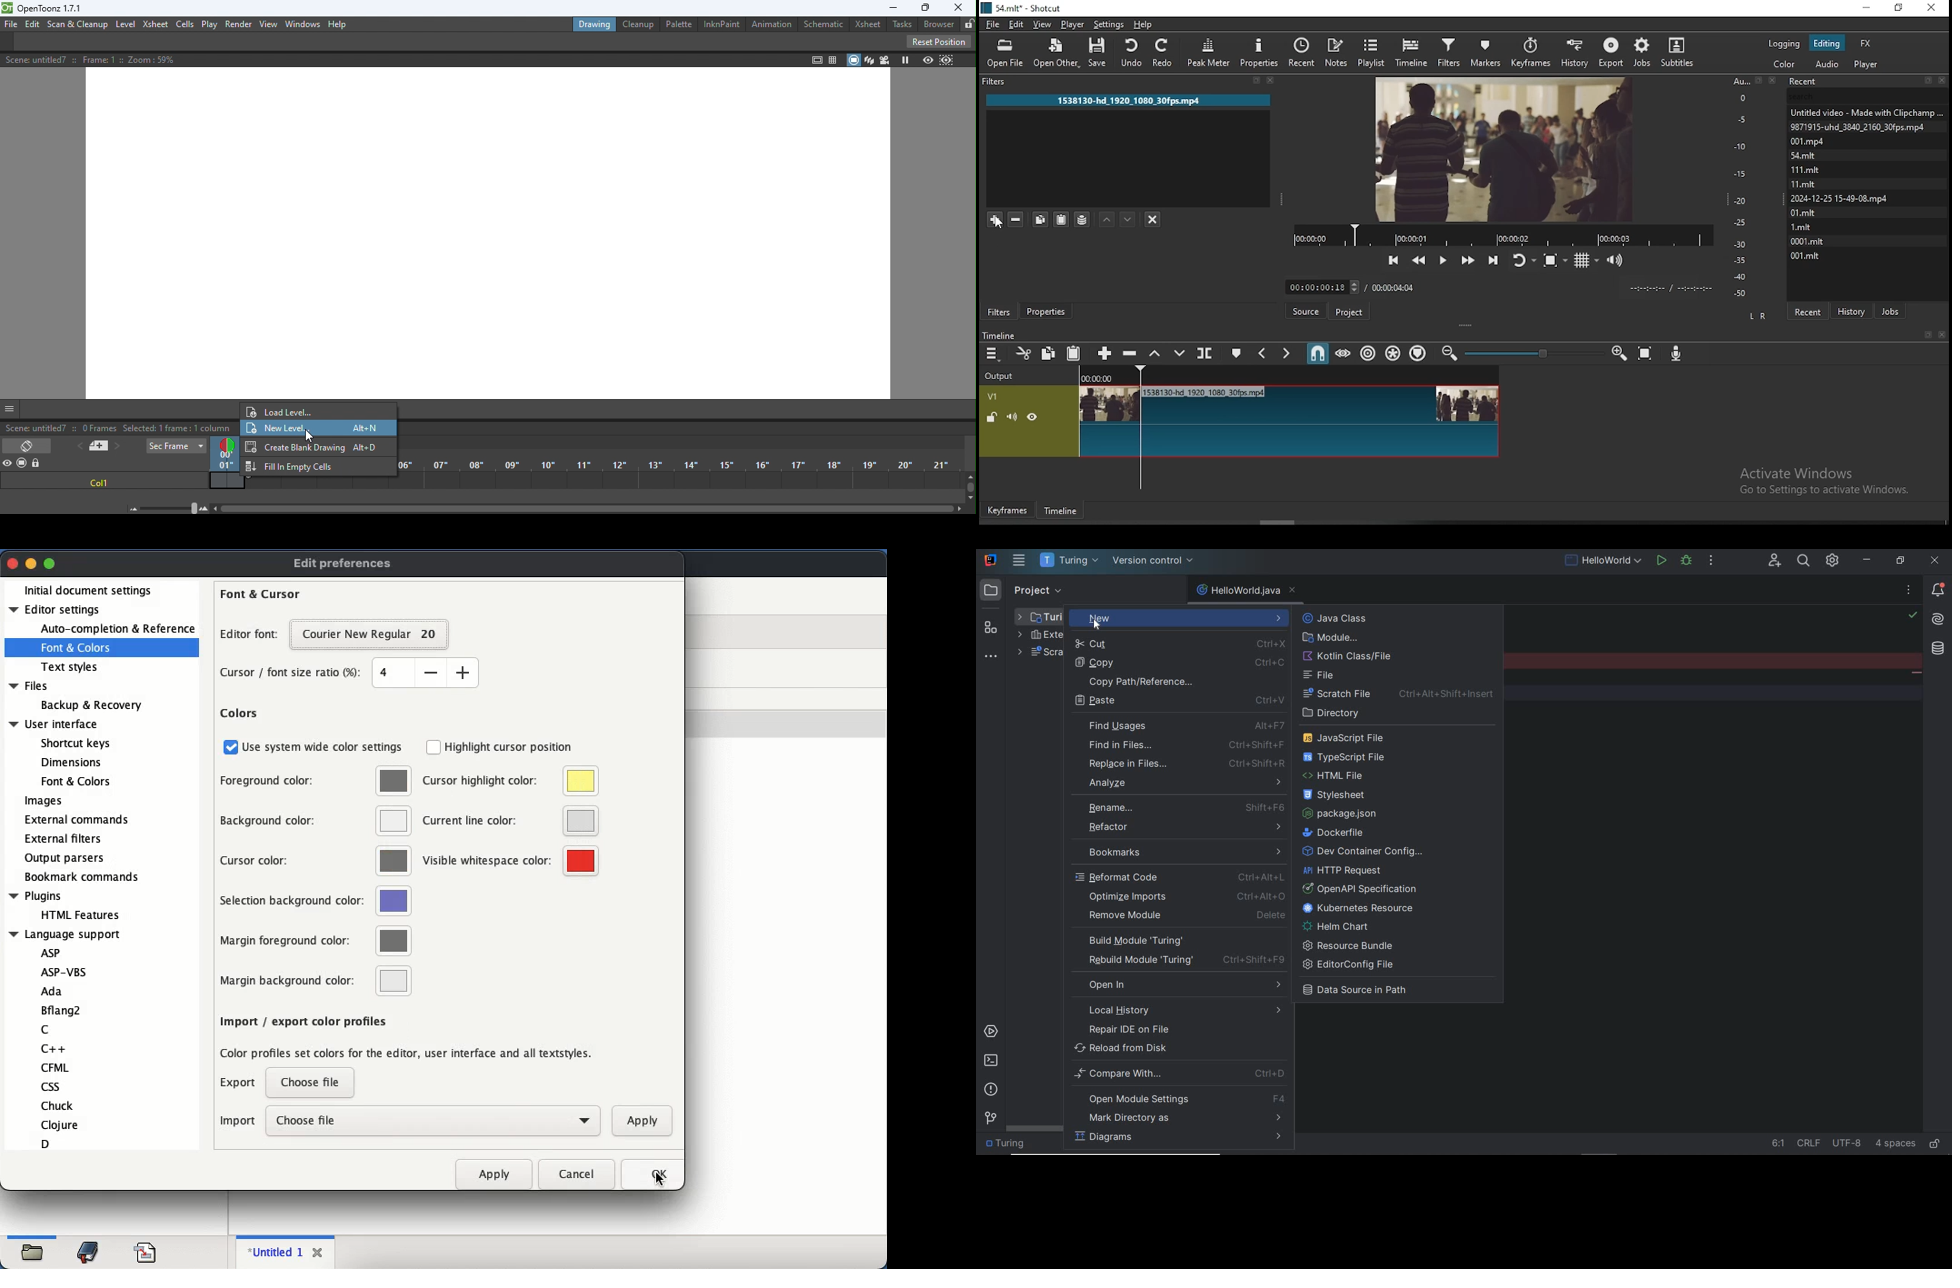  Describe the element at coordinates (581, 861) in the screenshot. I see `color` at that location.